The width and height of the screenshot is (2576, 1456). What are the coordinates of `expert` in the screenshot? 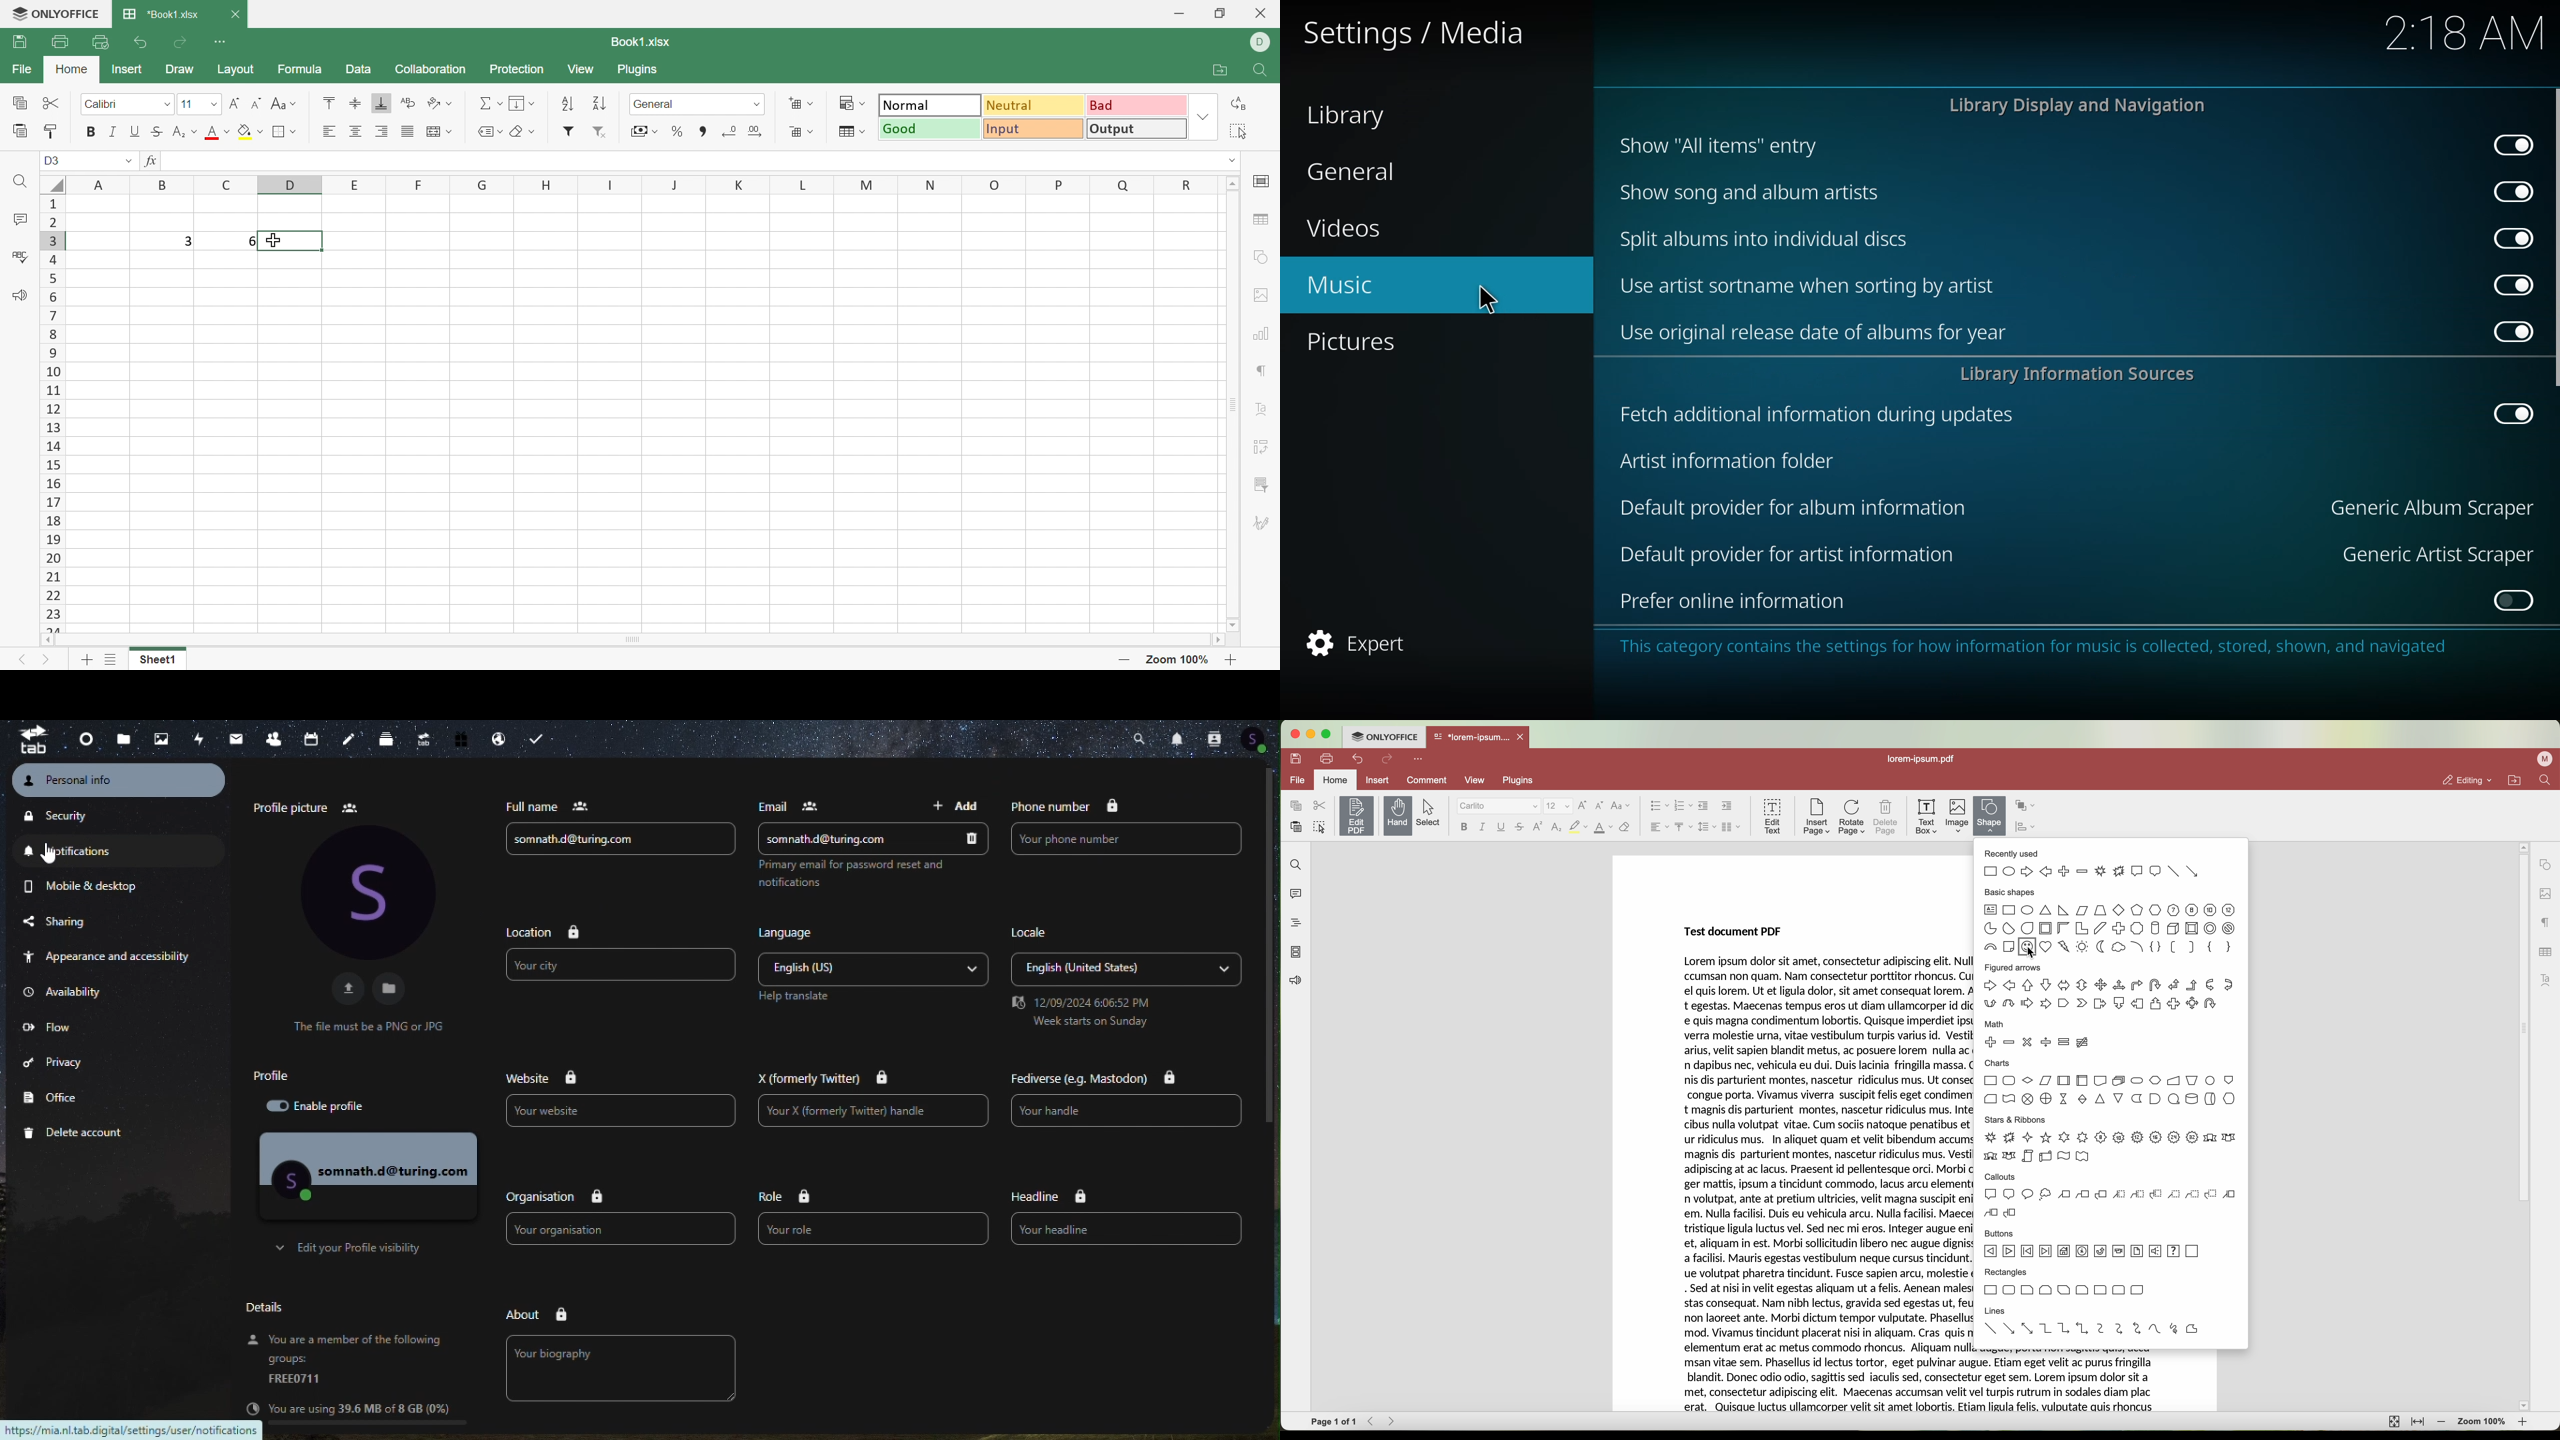 It's located at (1357, 643).